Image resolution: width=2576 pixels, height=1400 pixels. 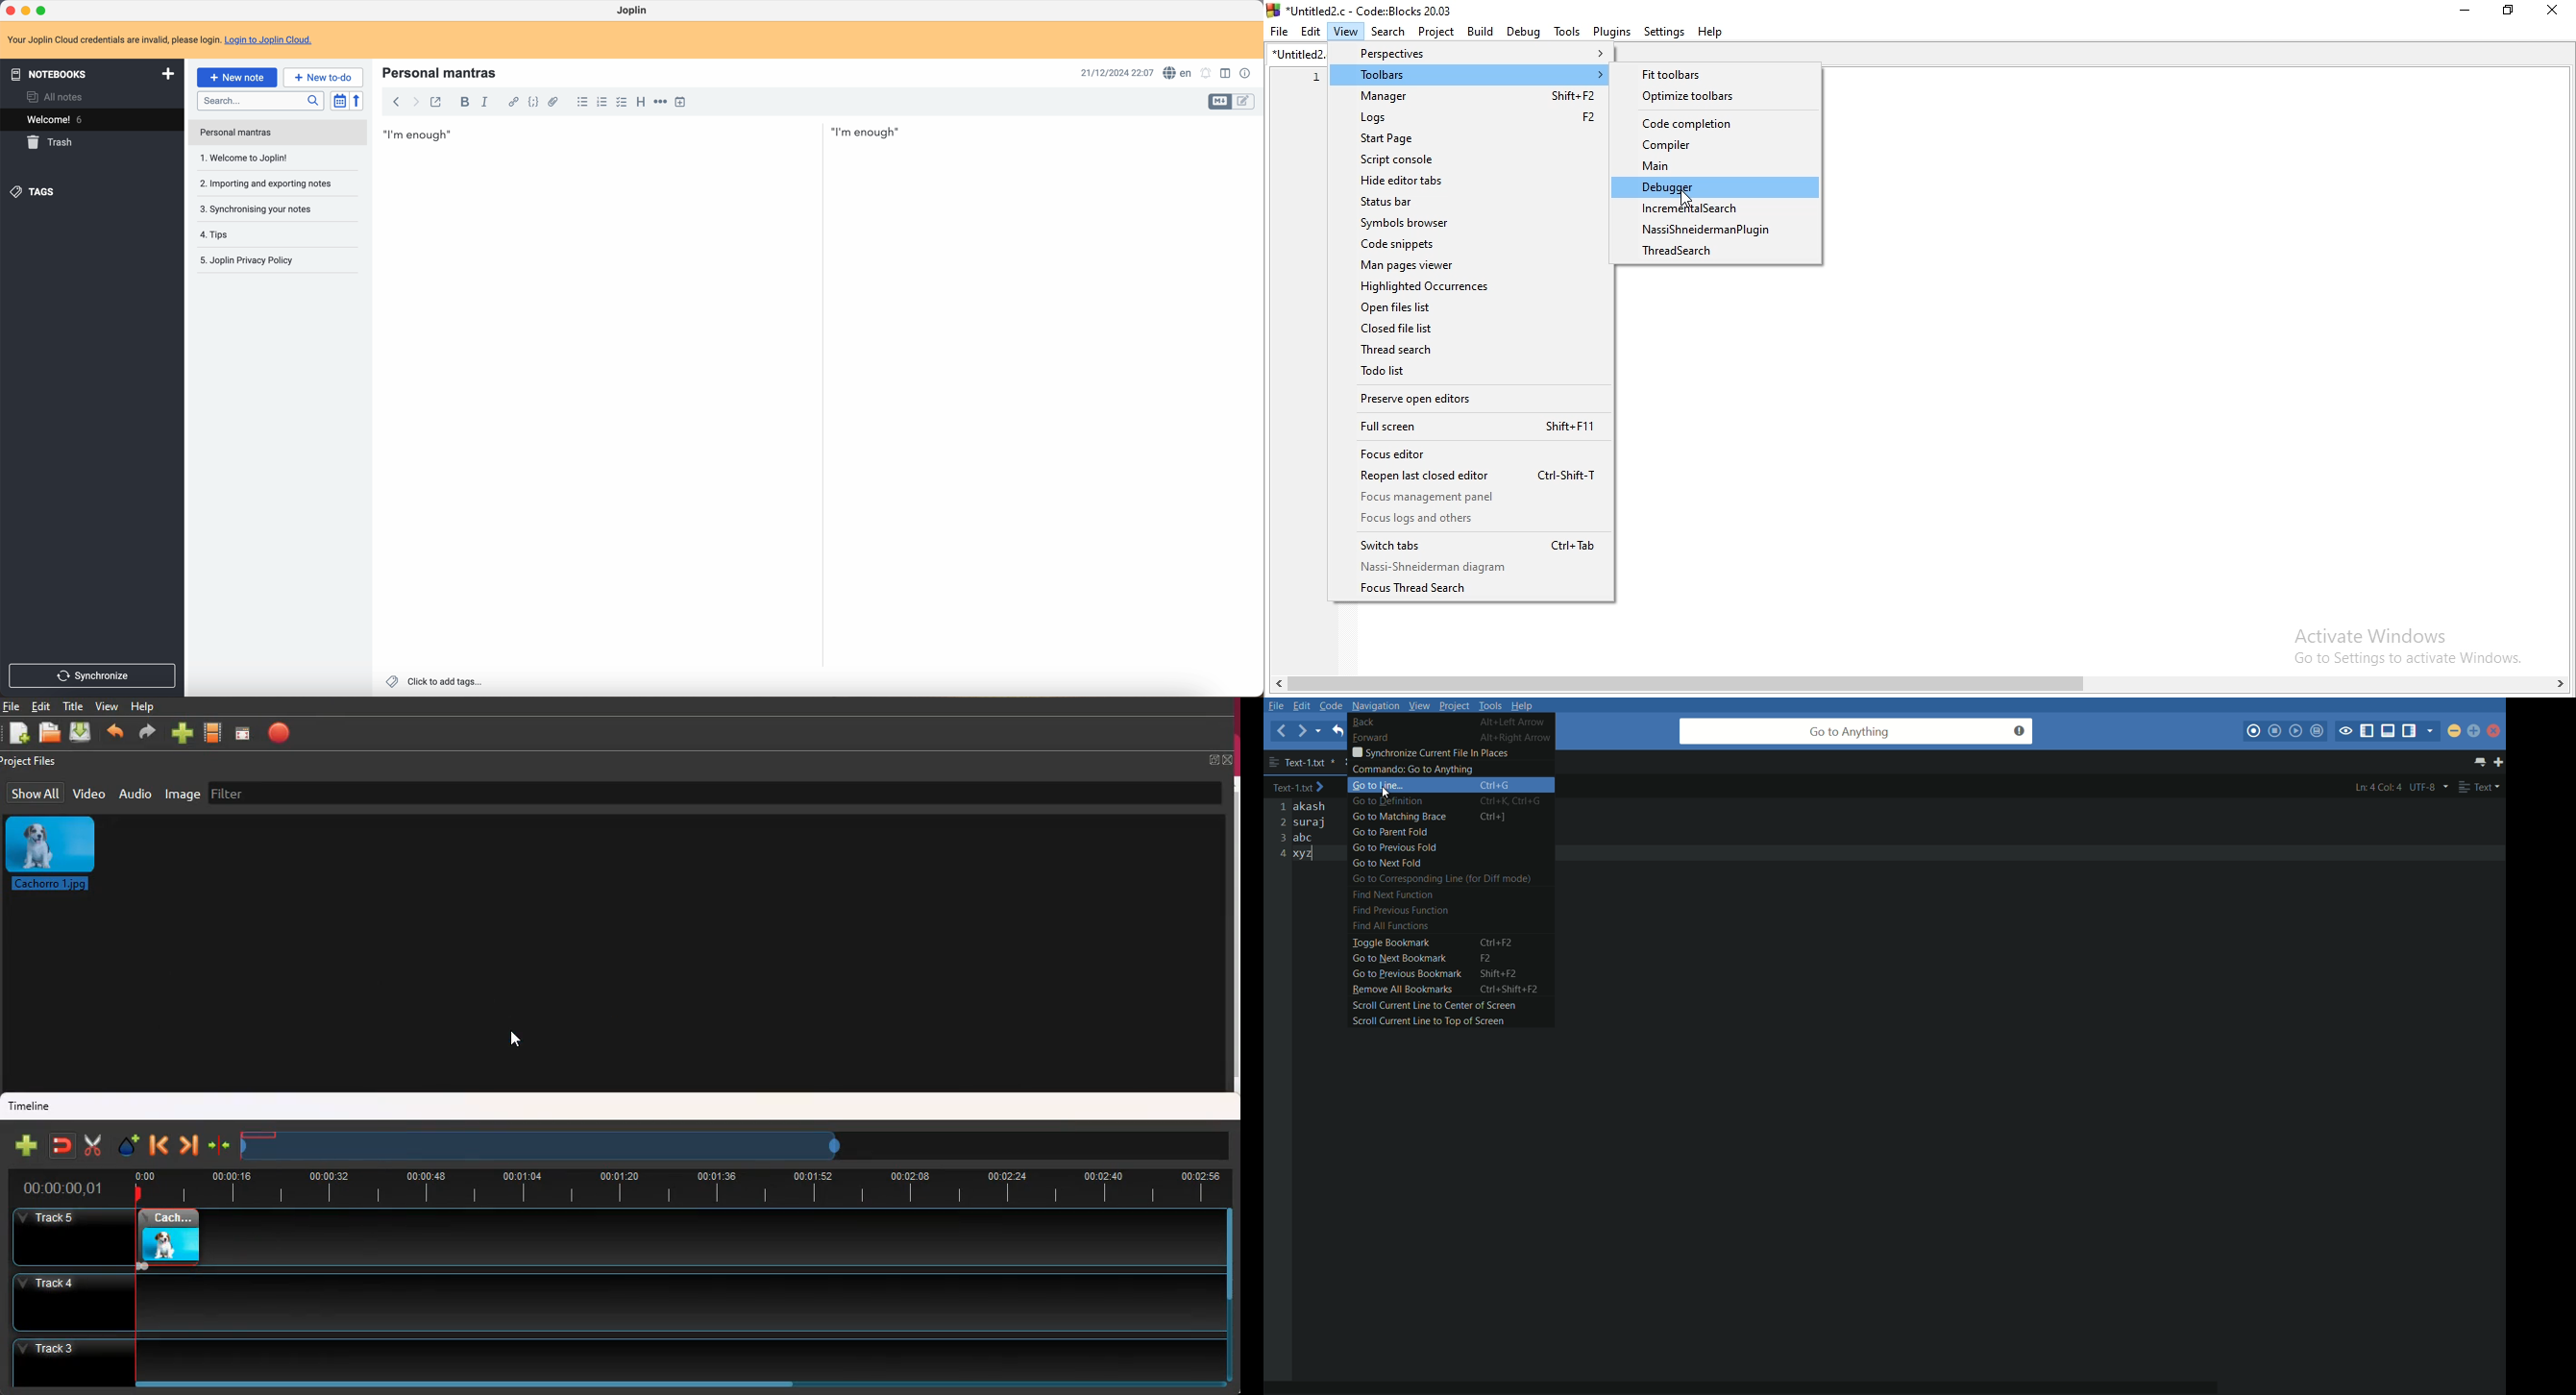 What do you see at coordinates (1566, 30) in the screenshot?
I see `tools` at bounding box center [1566, 30].